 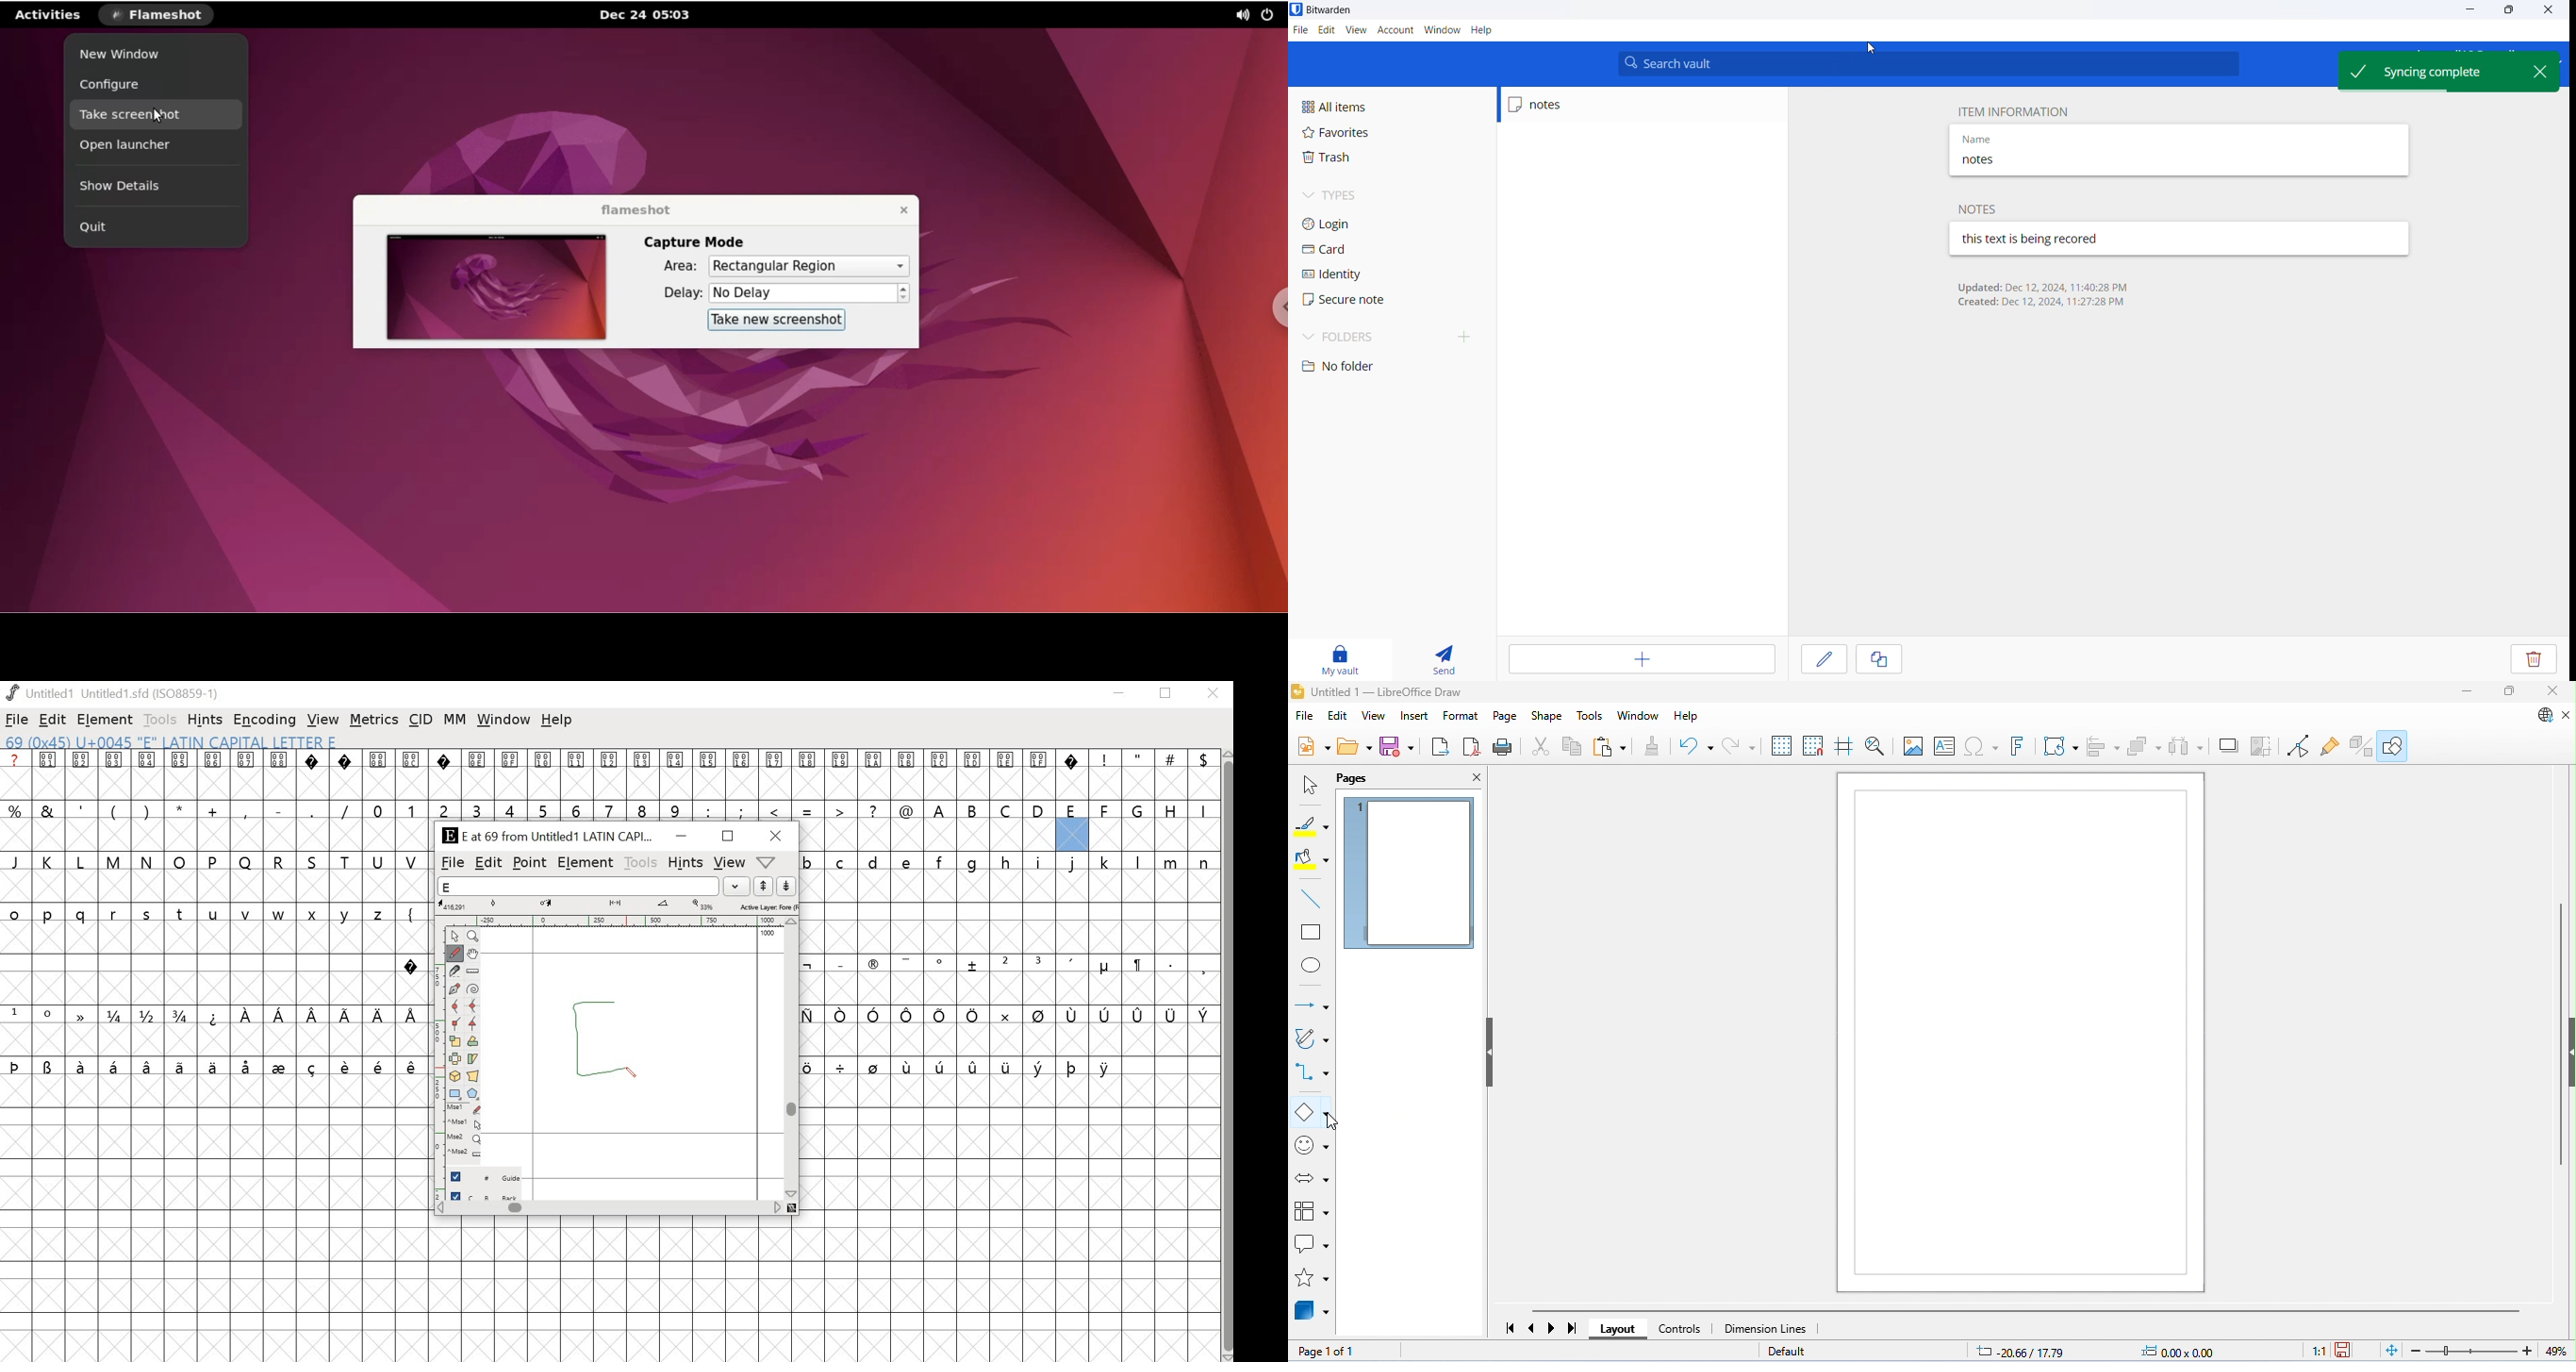 I want to click on cursor, so click(x=1333, y=1123).